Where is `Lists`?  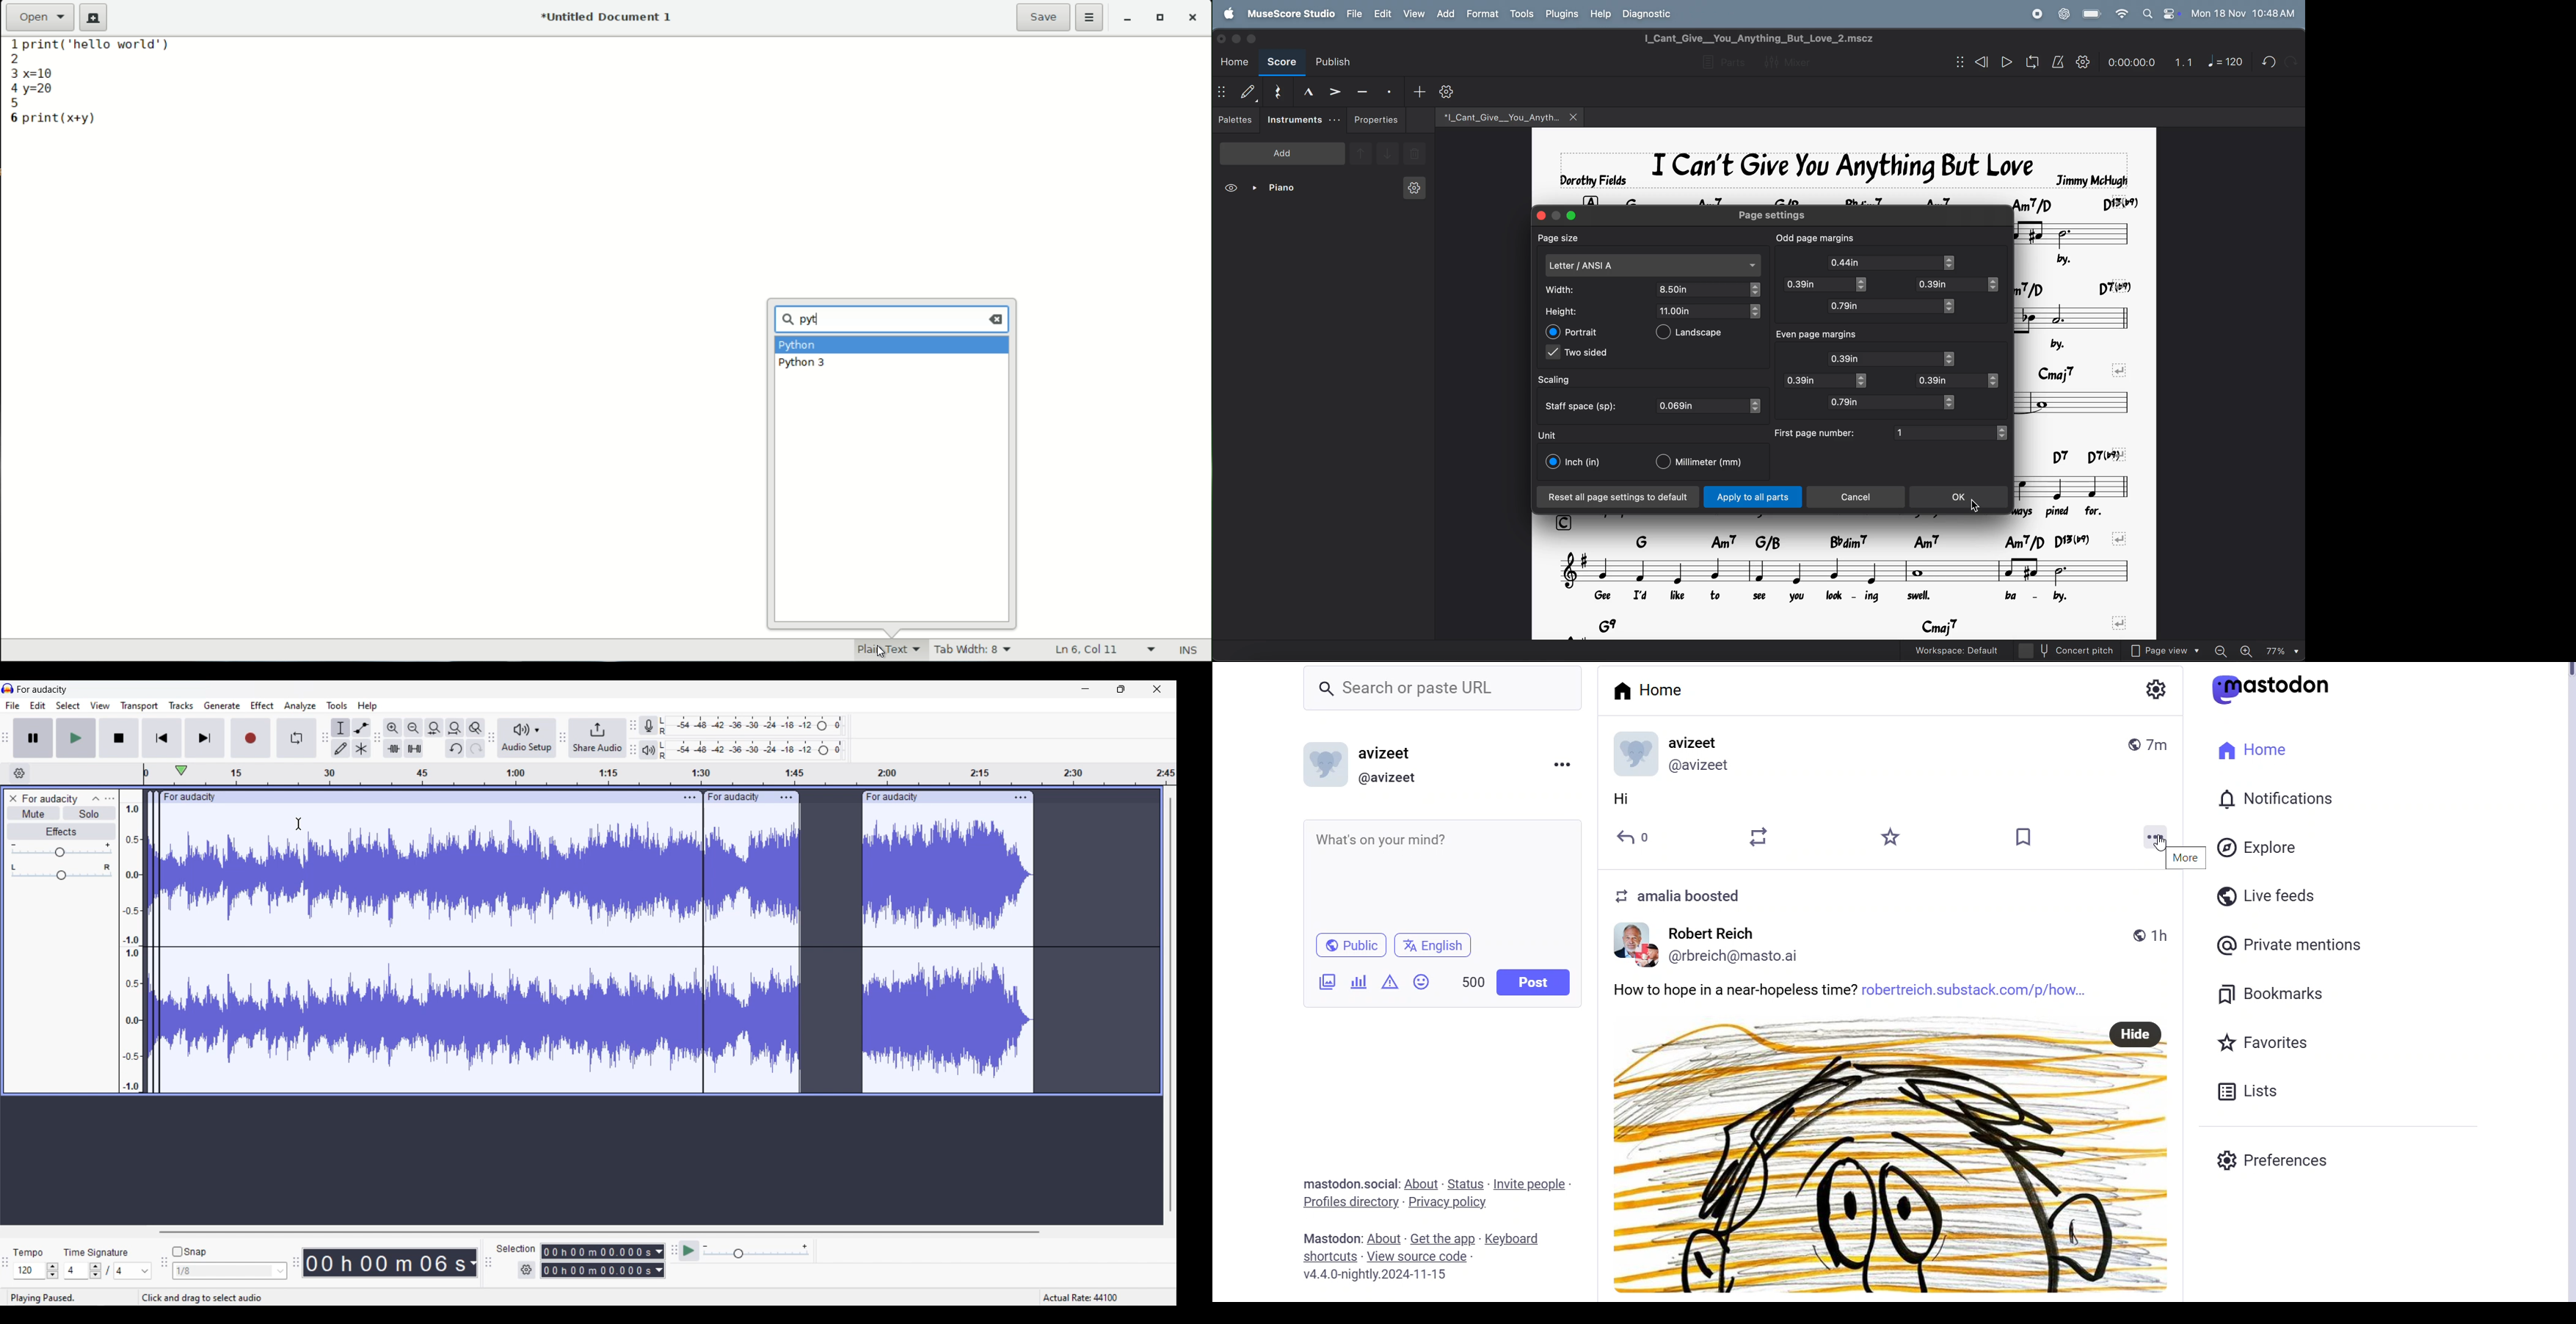 Lists is located at coordinates (2247, 1090).